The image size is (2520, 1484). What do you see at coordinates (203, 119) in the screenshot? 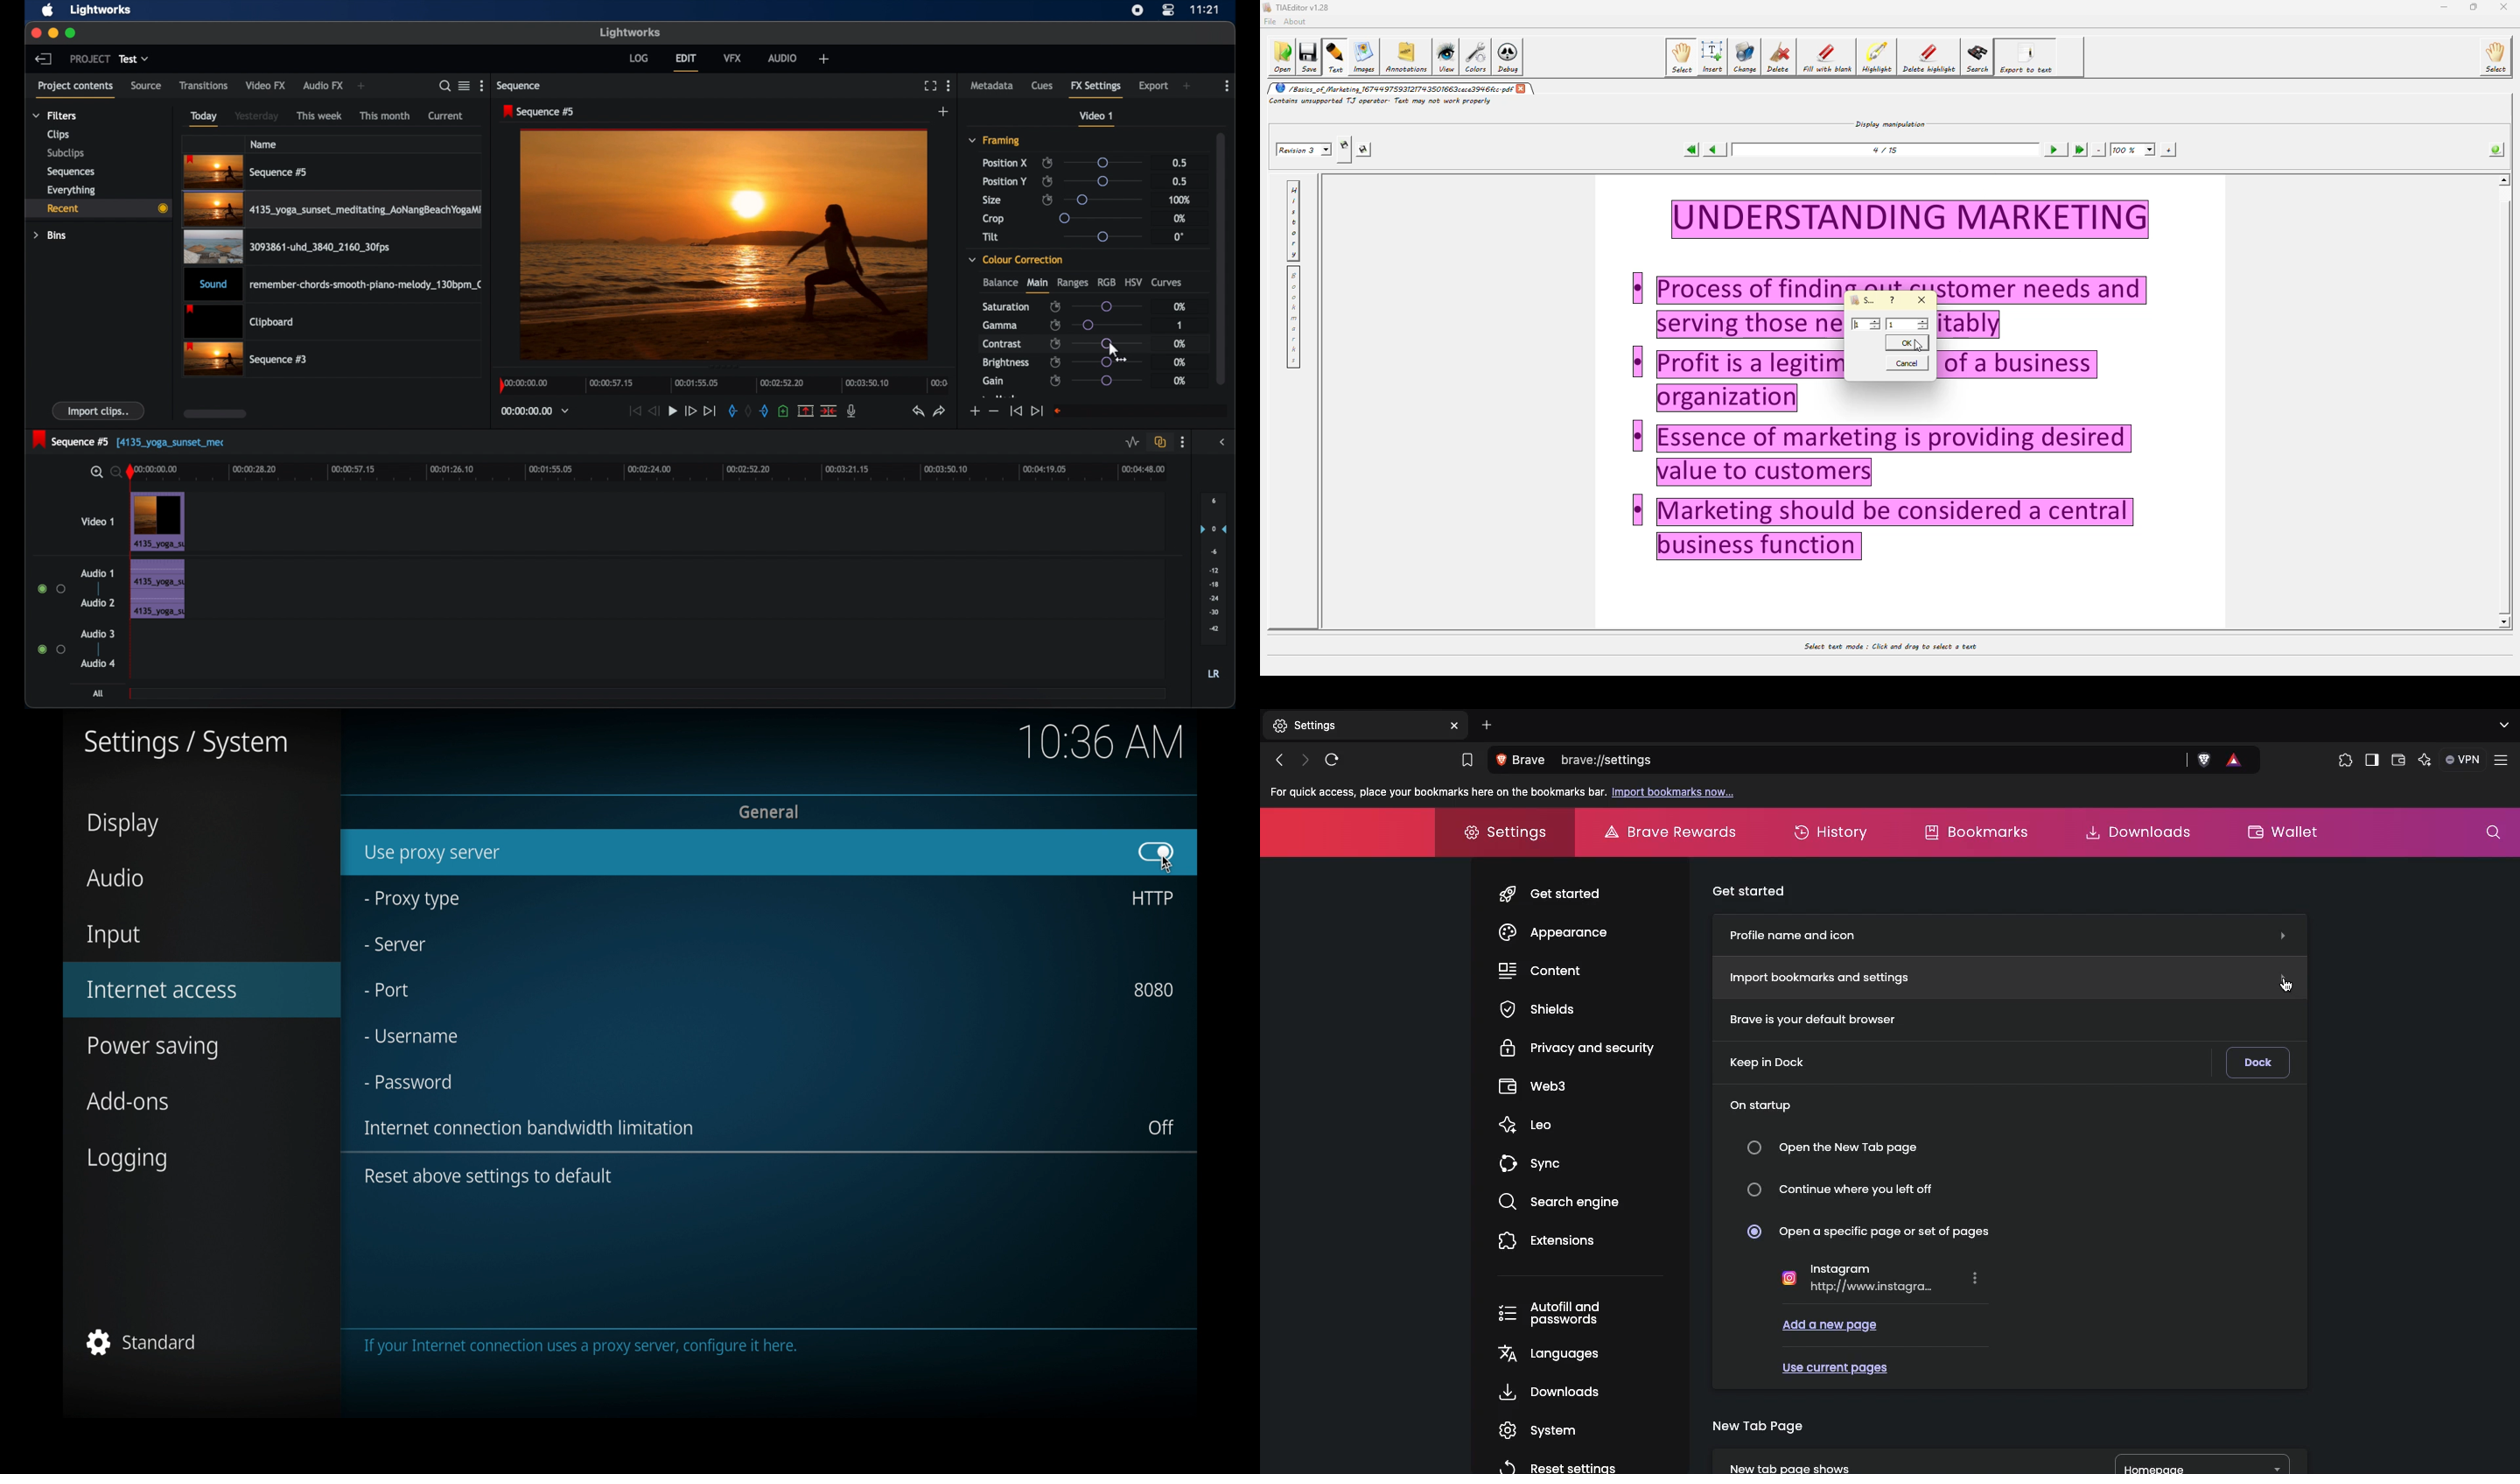
I see `today` at bounding box center [203, 119].